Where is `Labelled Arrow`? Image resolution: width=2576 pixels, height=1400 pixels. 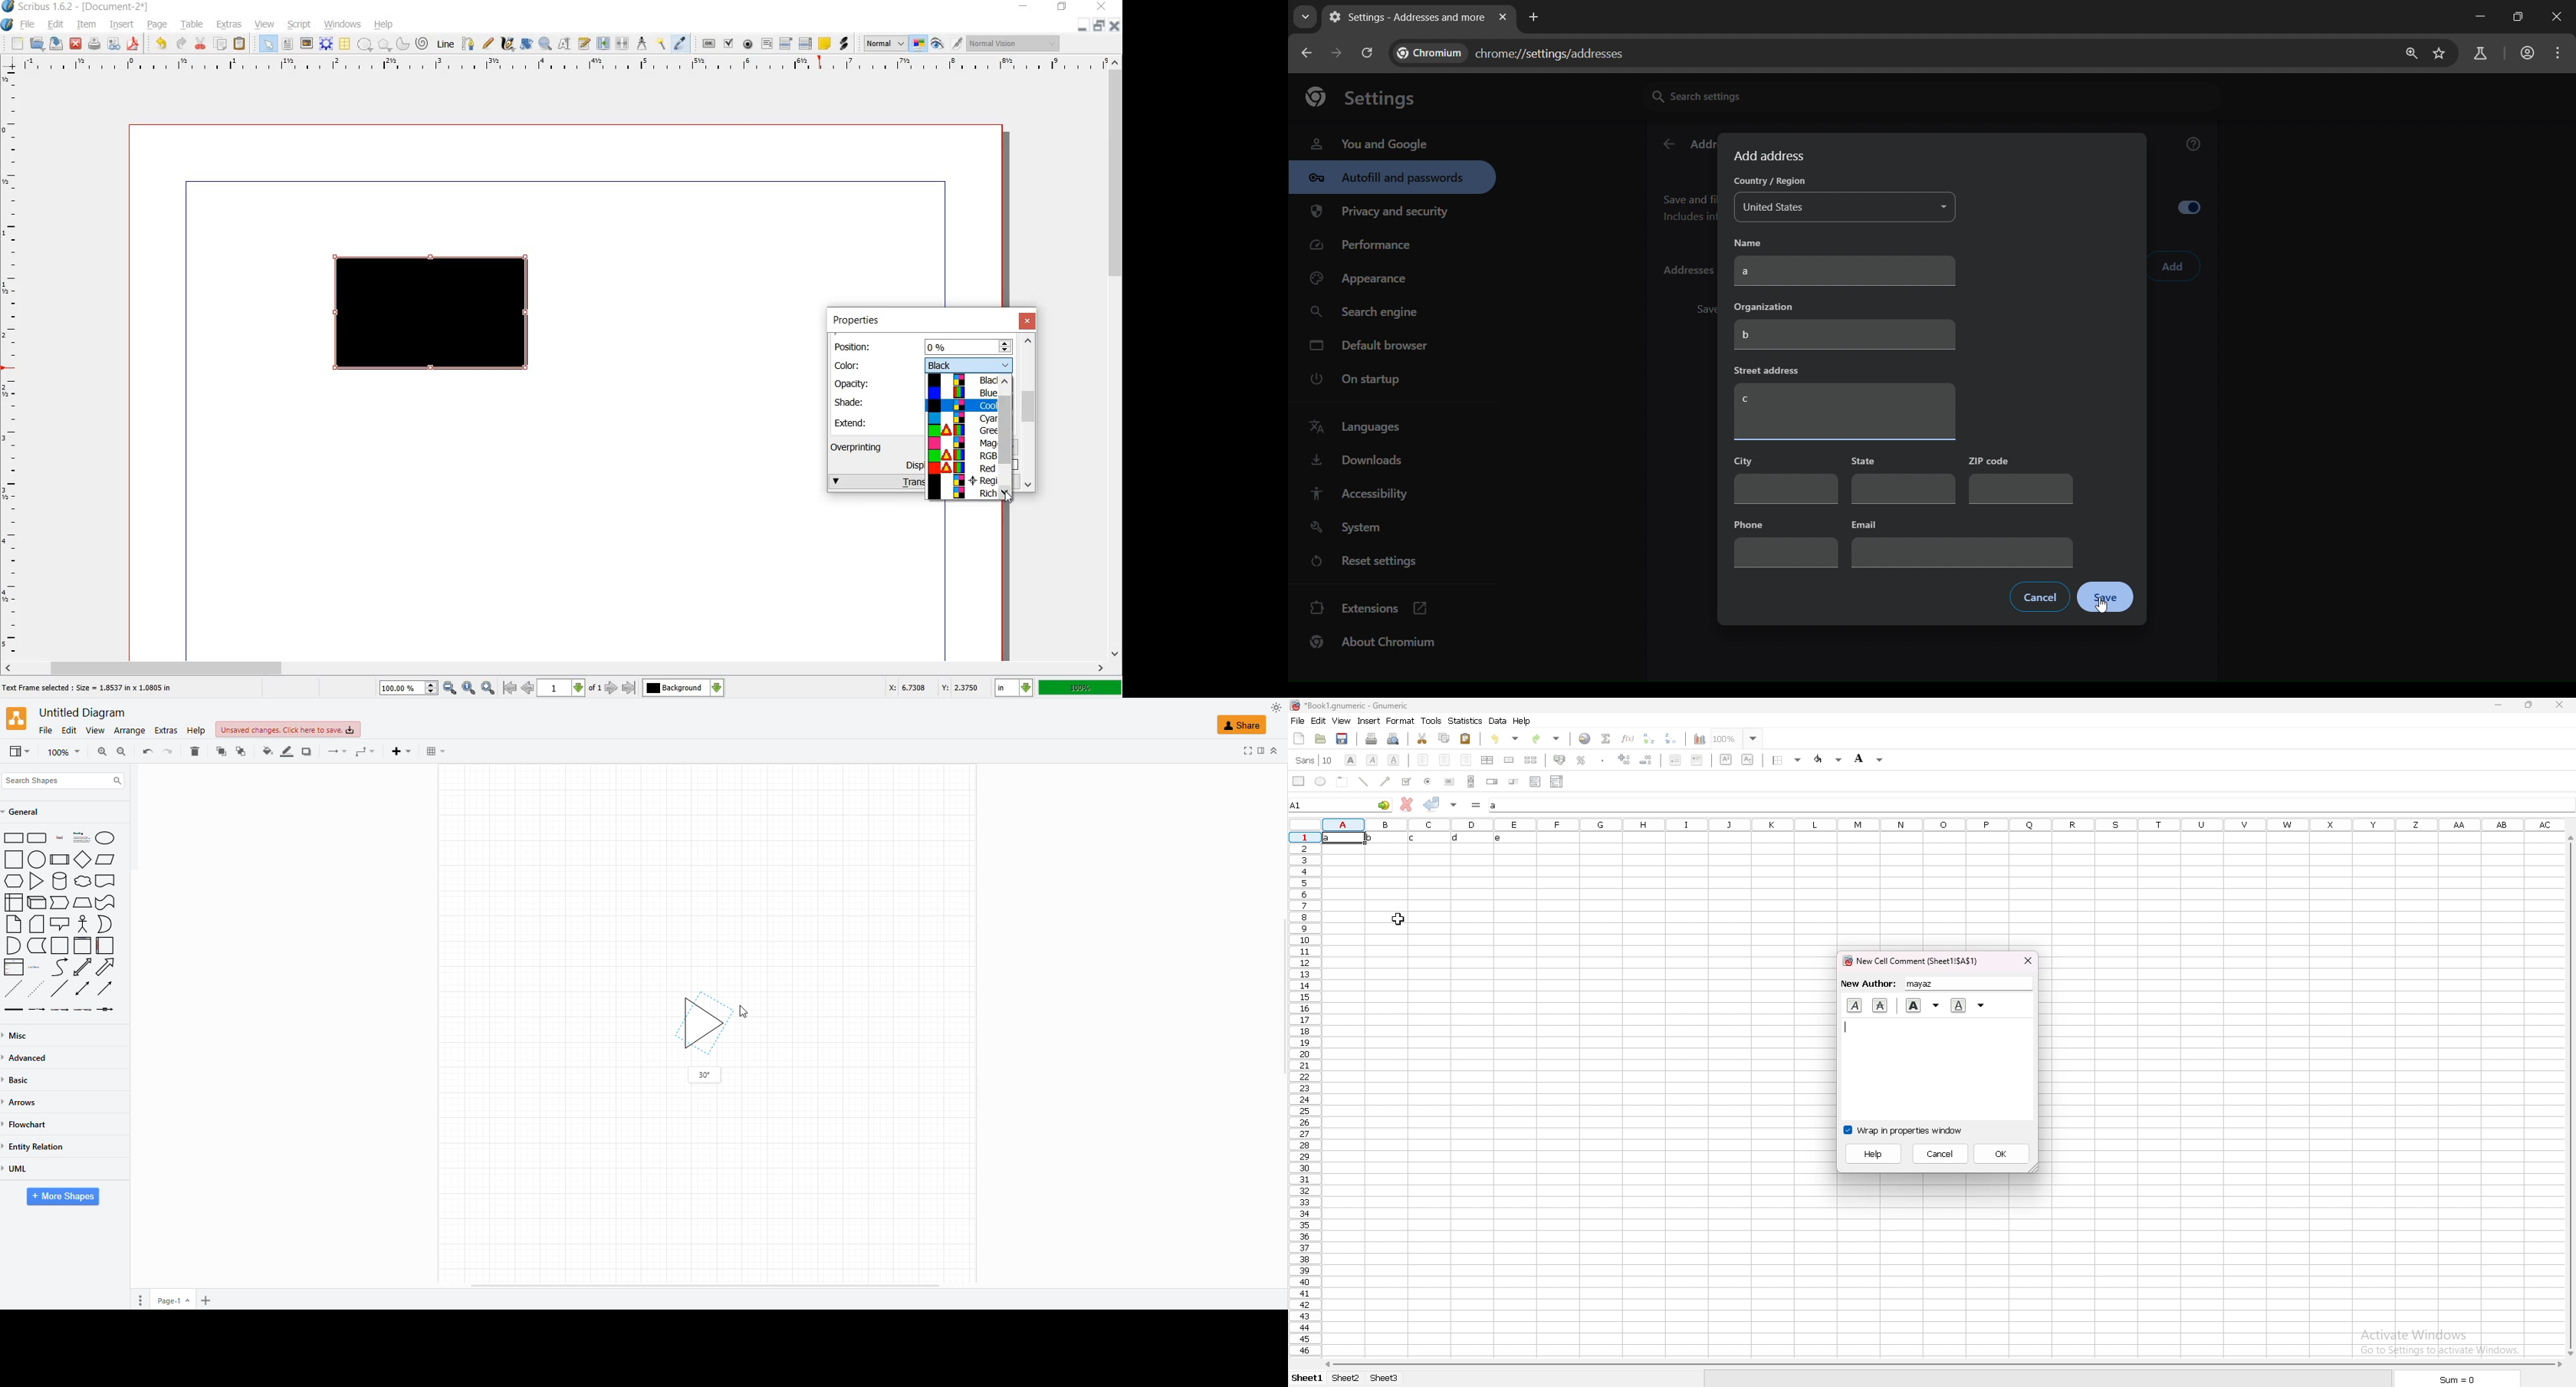 Labelled Arrow is located at coordinates (108, 1011).